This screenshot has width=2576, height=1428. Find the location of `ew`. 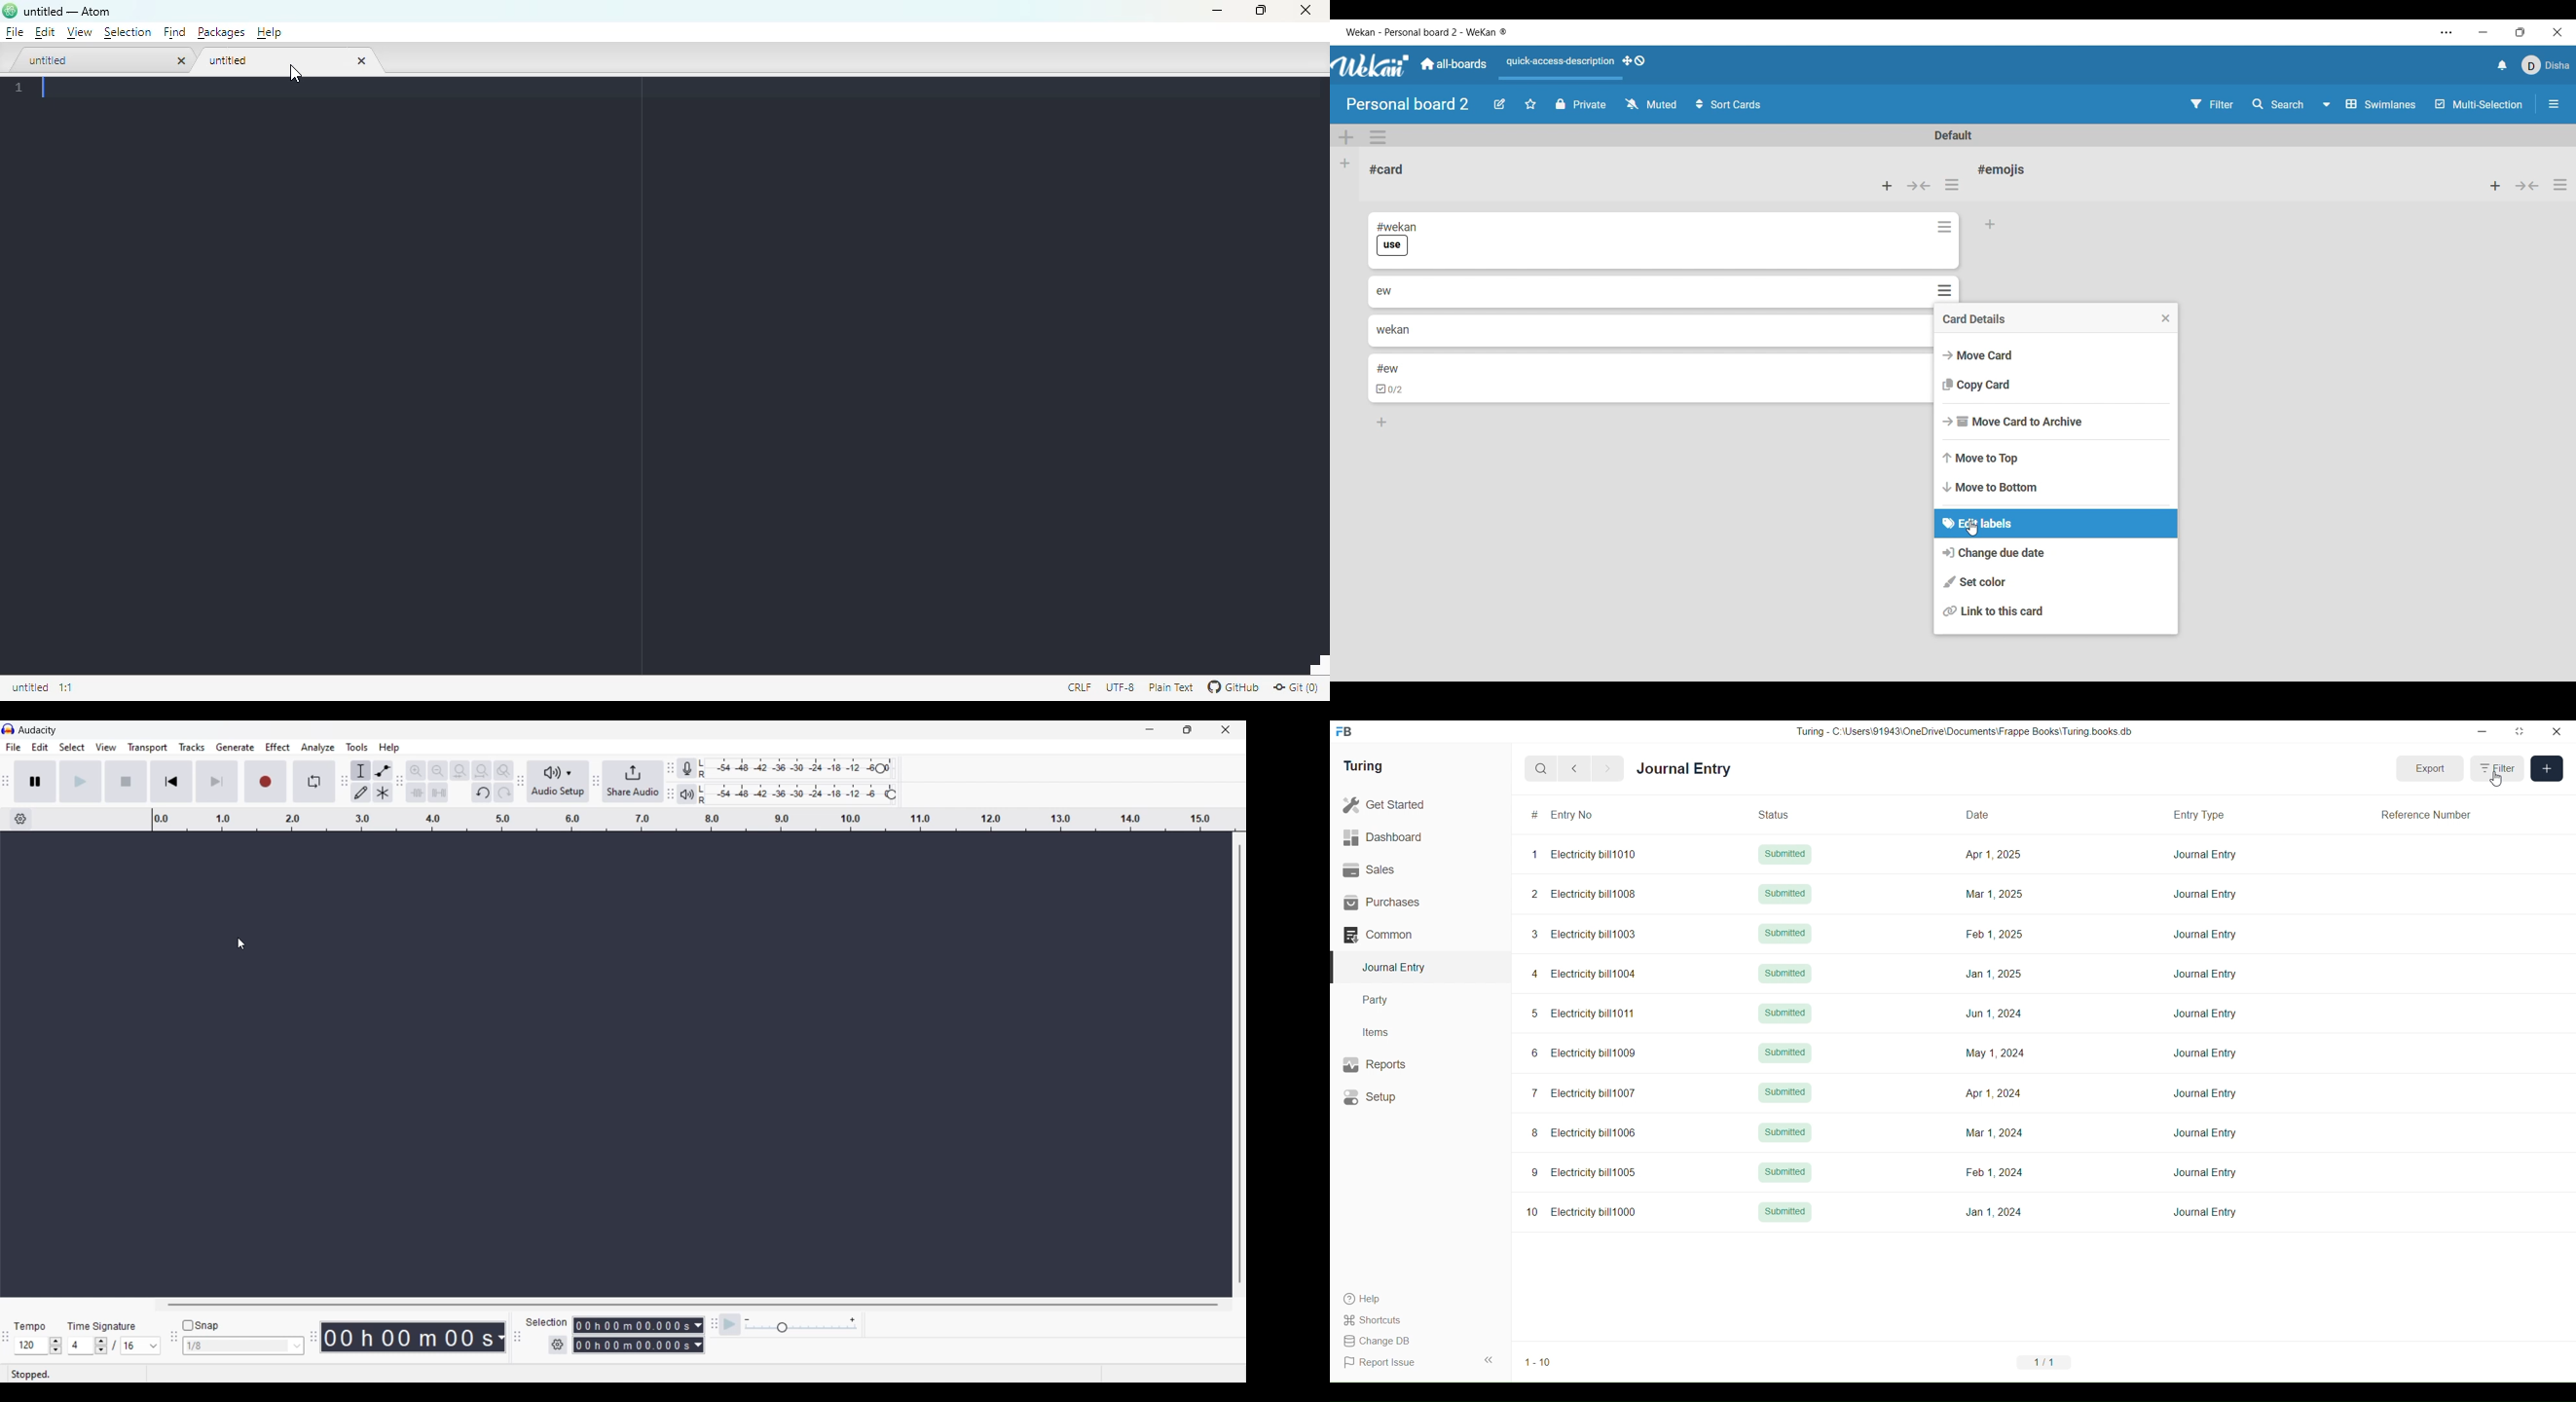

ew is located at coordinates (1384, 290).